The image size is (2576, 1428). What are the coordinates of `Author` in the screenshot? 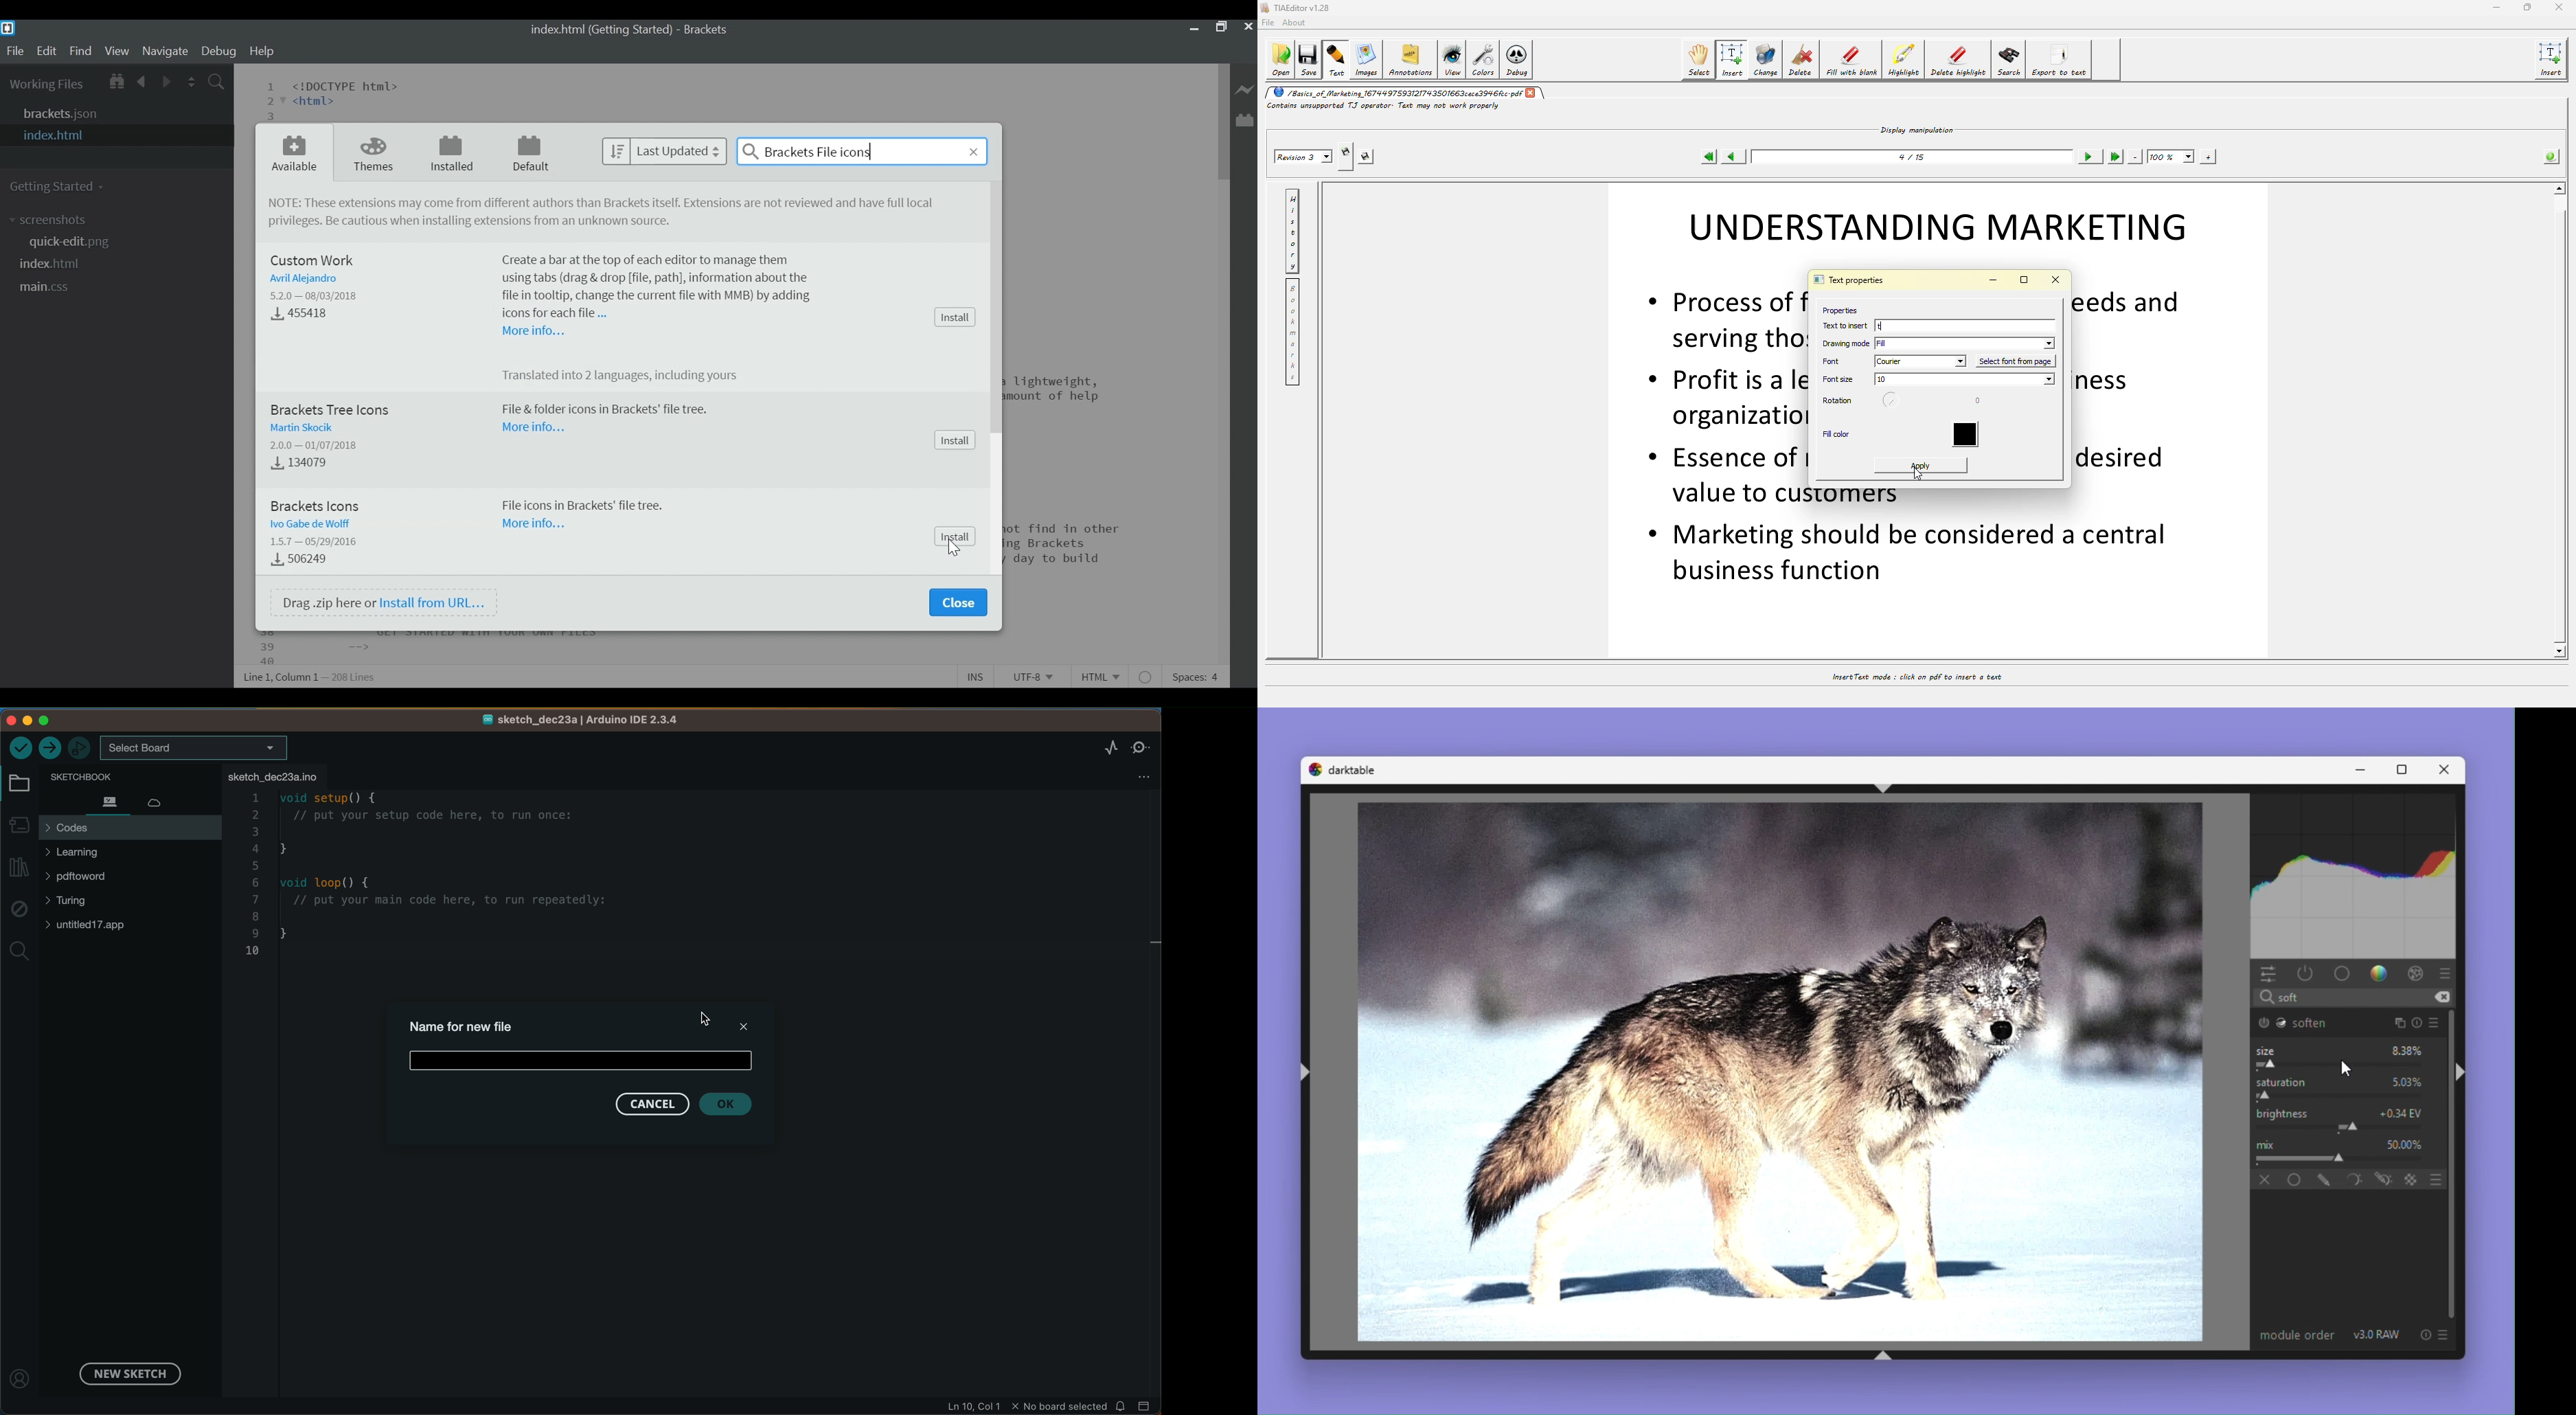 It's located at (312, 523).